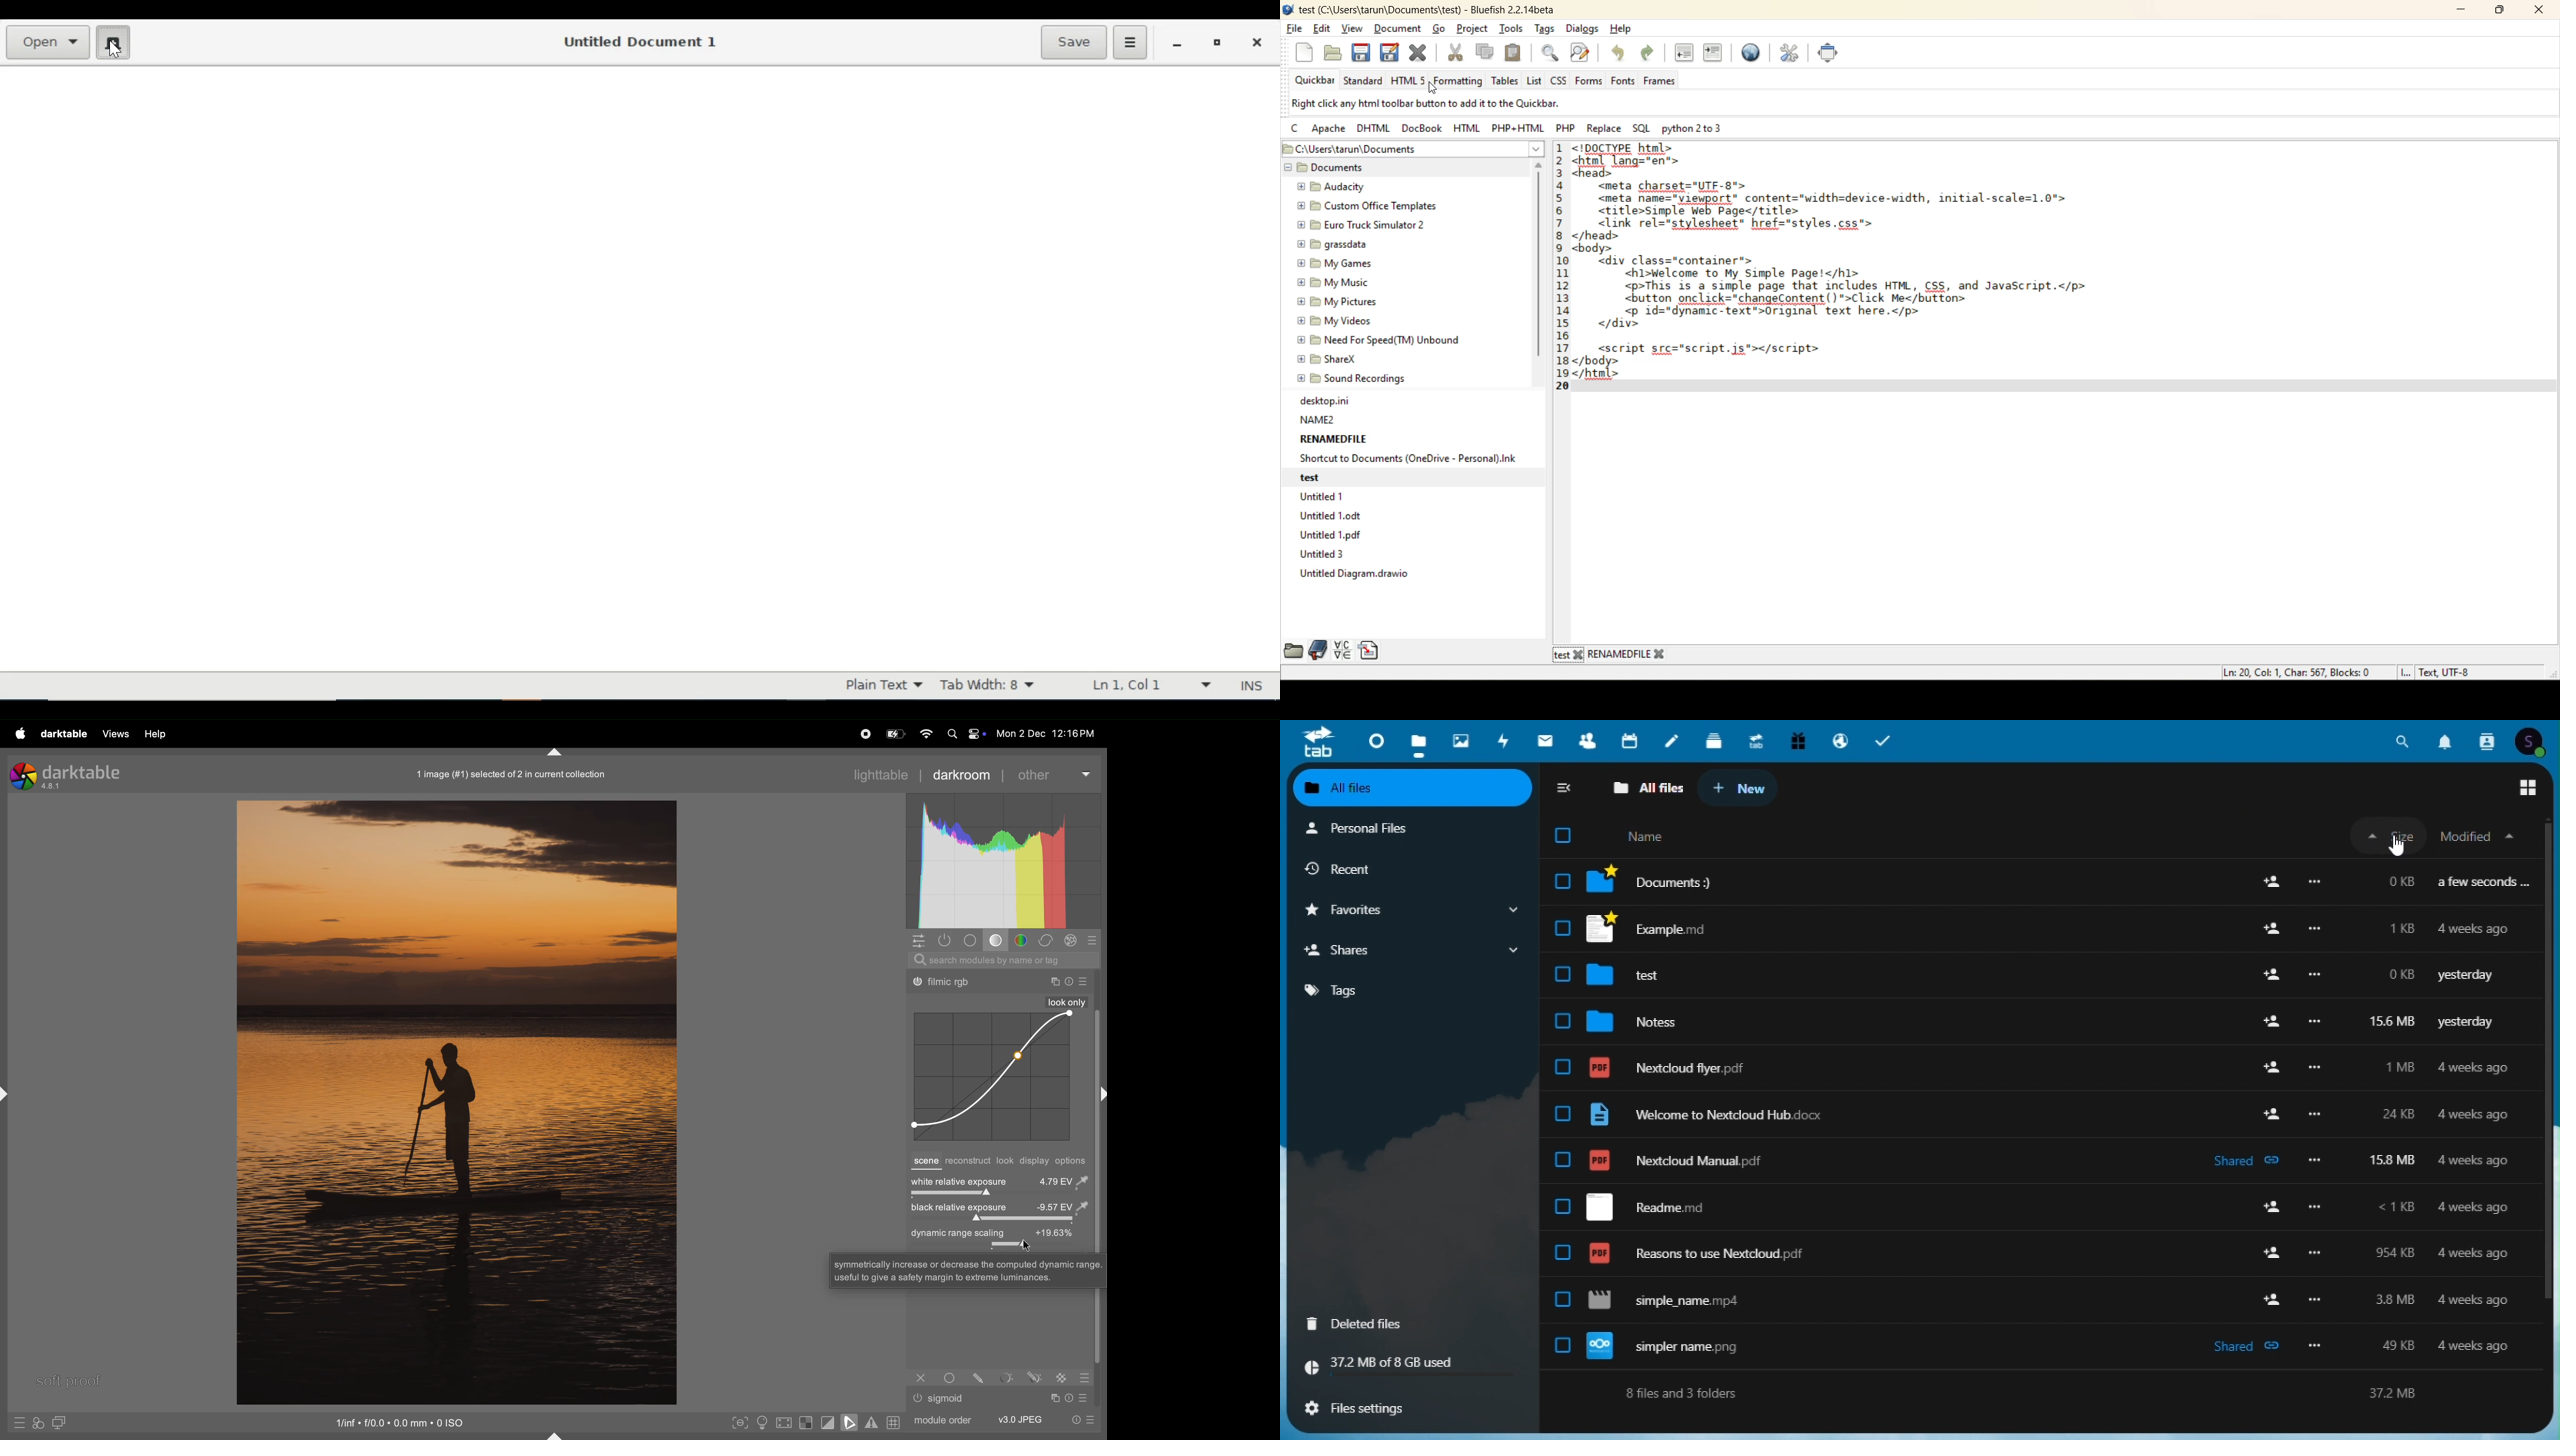 The height and width of the screenshot is (1456, 2576). What do you see at coordinates (2532, 740) in the screenshot?
I see `Account icon` at bounding box center [2532, 740].